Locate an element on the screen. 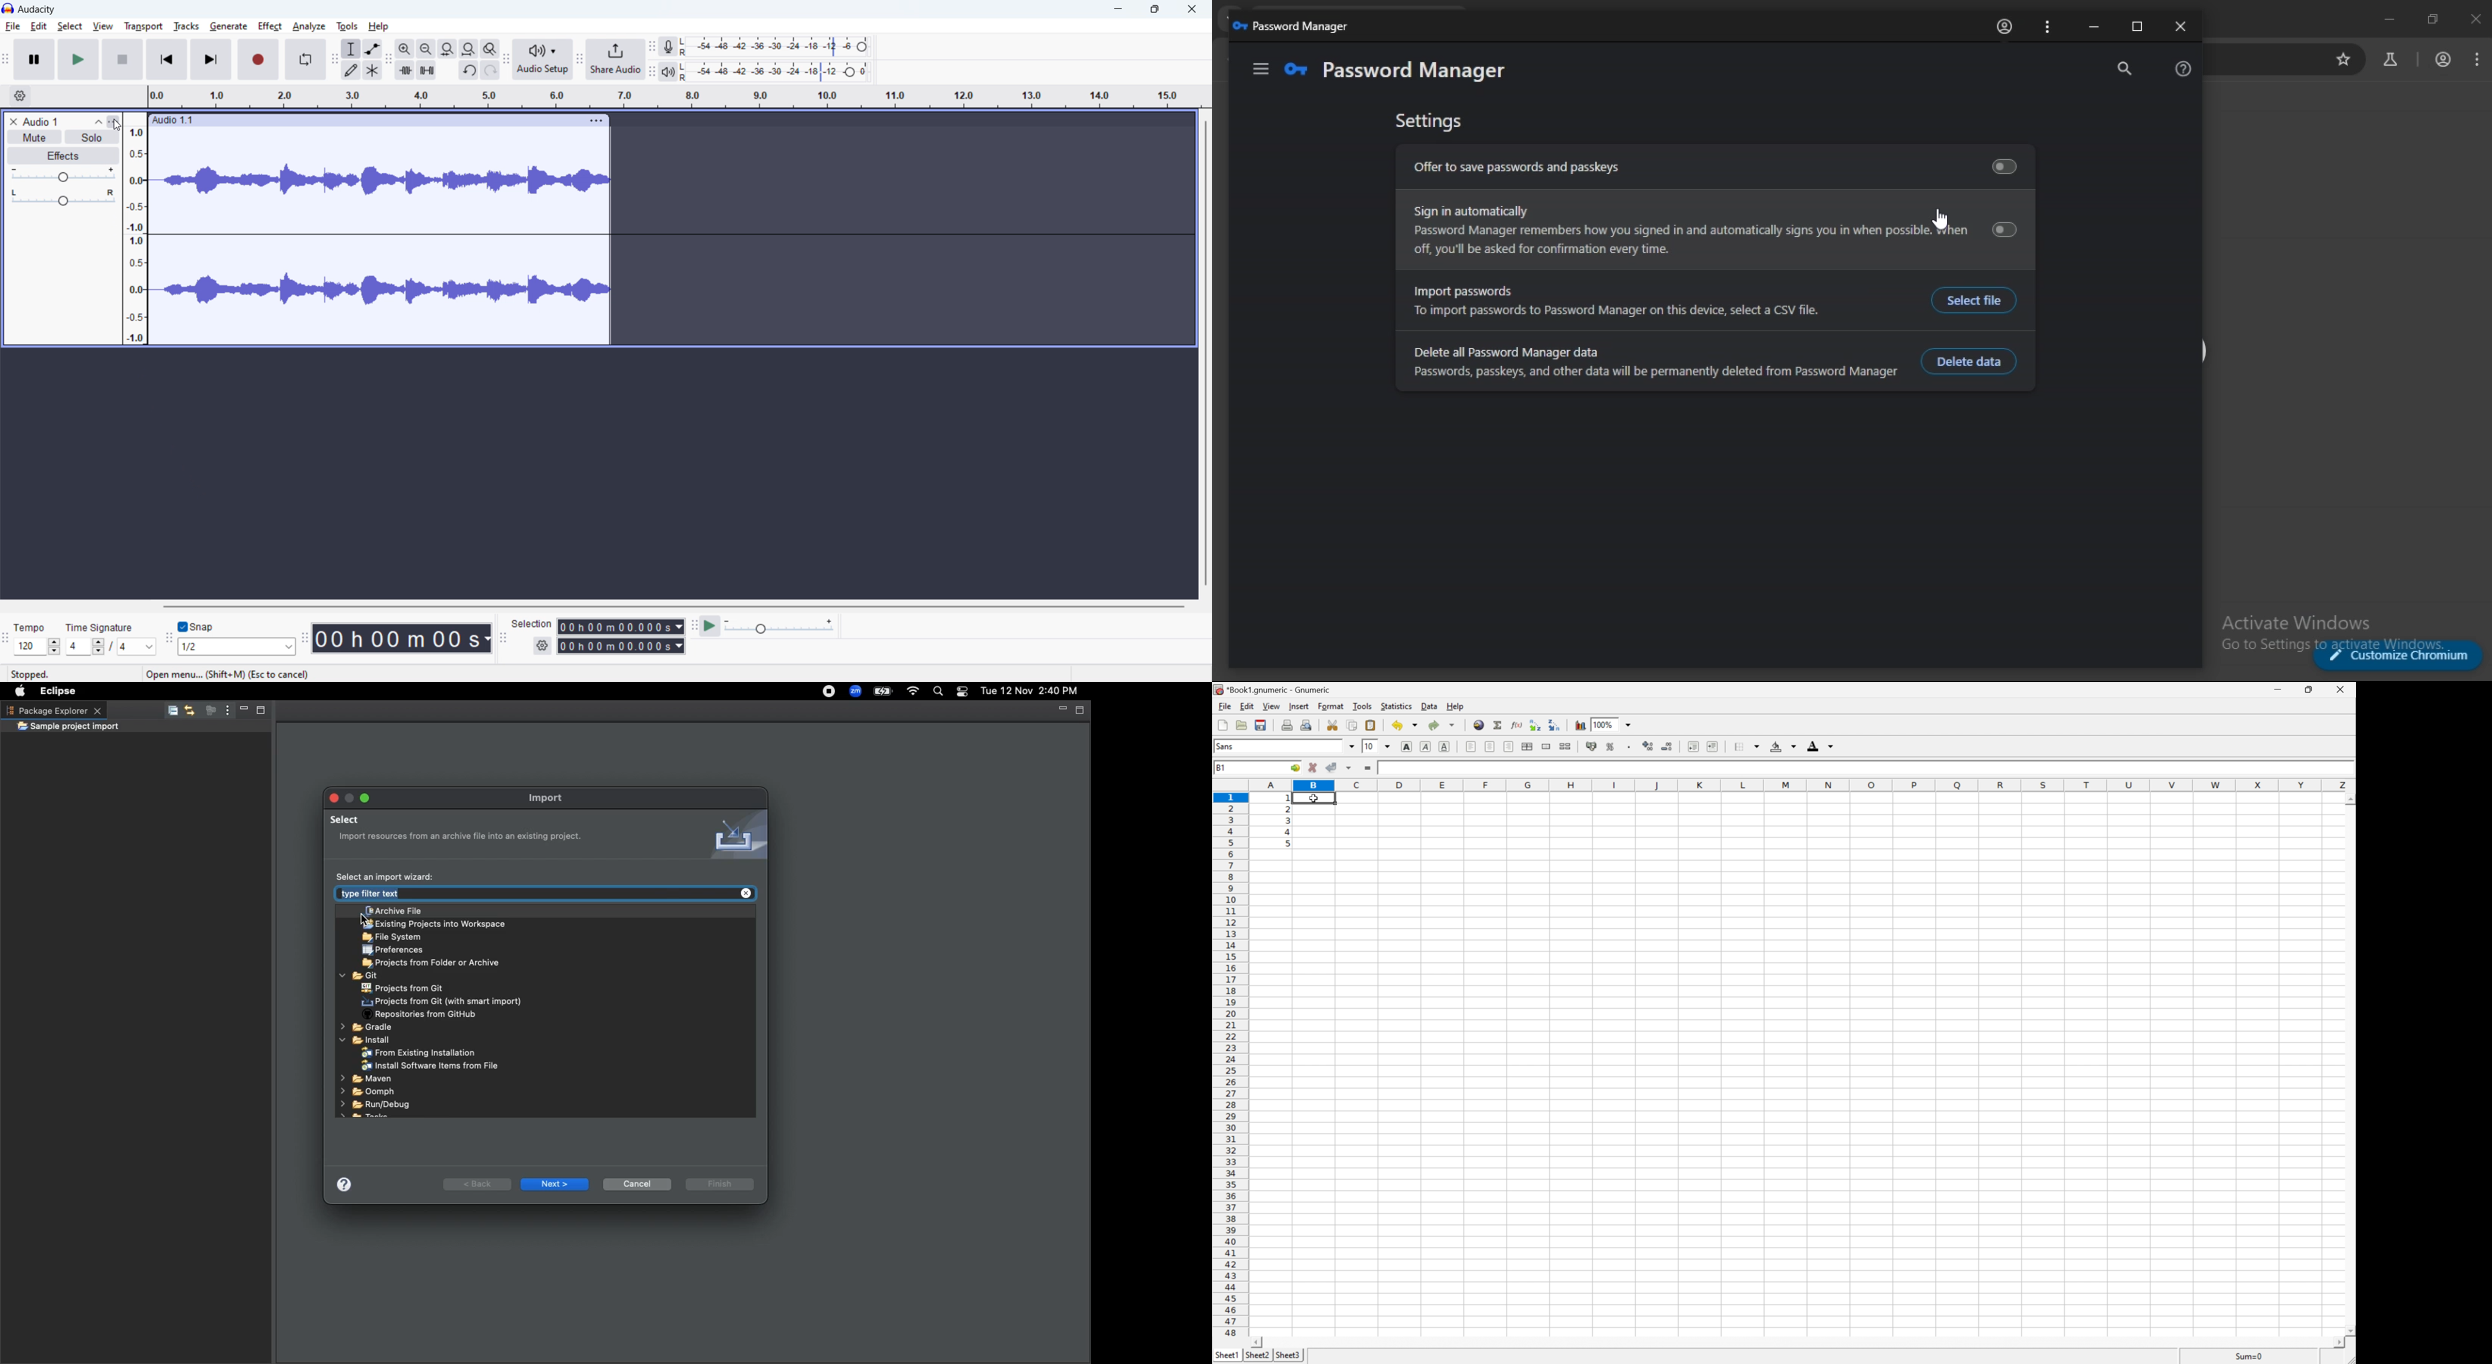 This screenshot has height=1372, width=2492. Merge range of cells is located at coordinates (1546, 746).